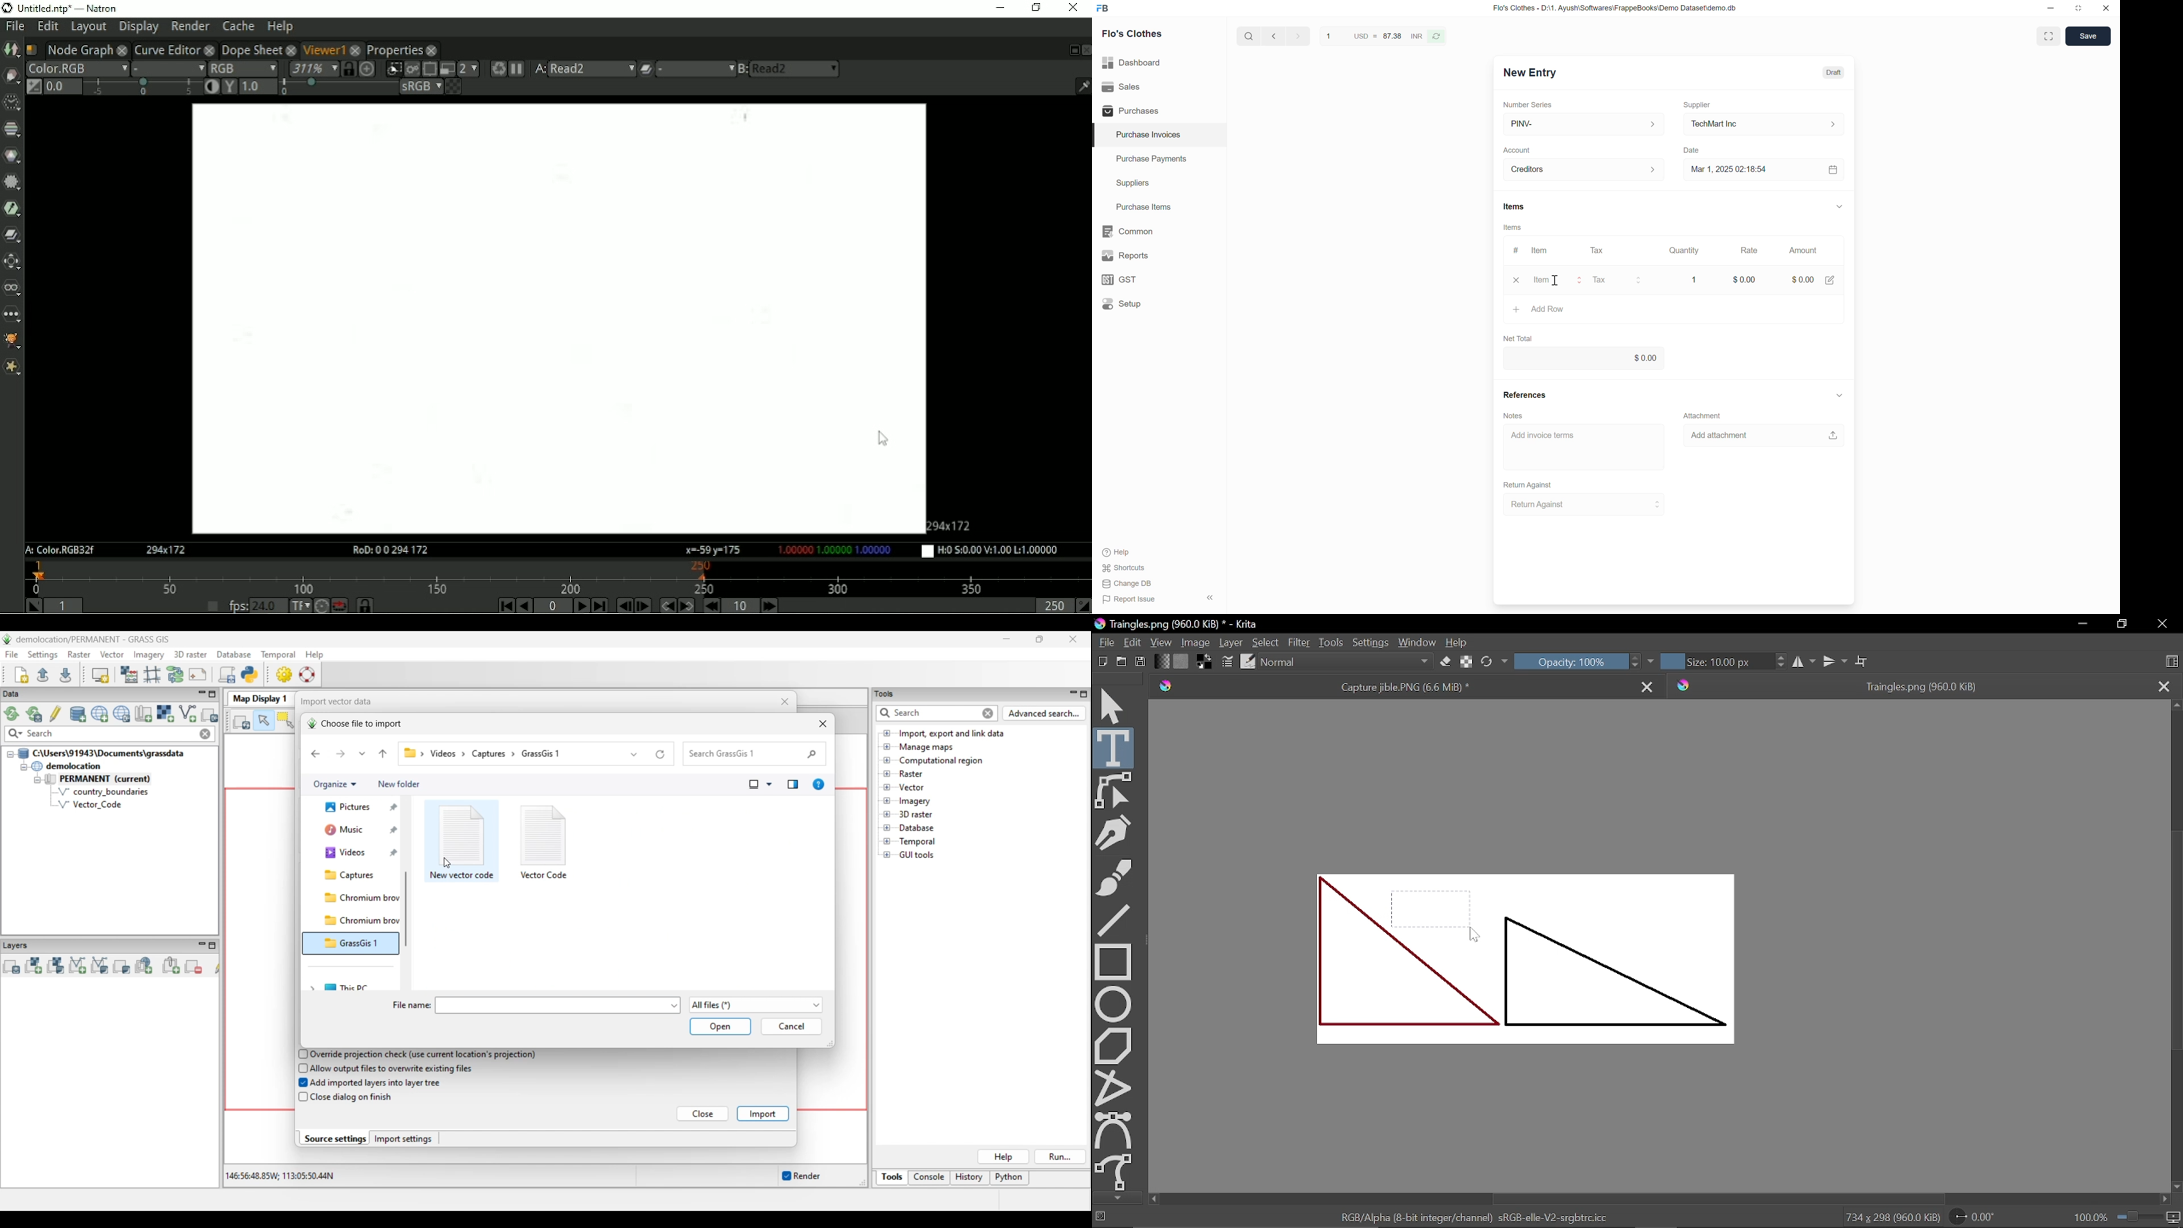  I want to click on Sales, so click(1159, 87).